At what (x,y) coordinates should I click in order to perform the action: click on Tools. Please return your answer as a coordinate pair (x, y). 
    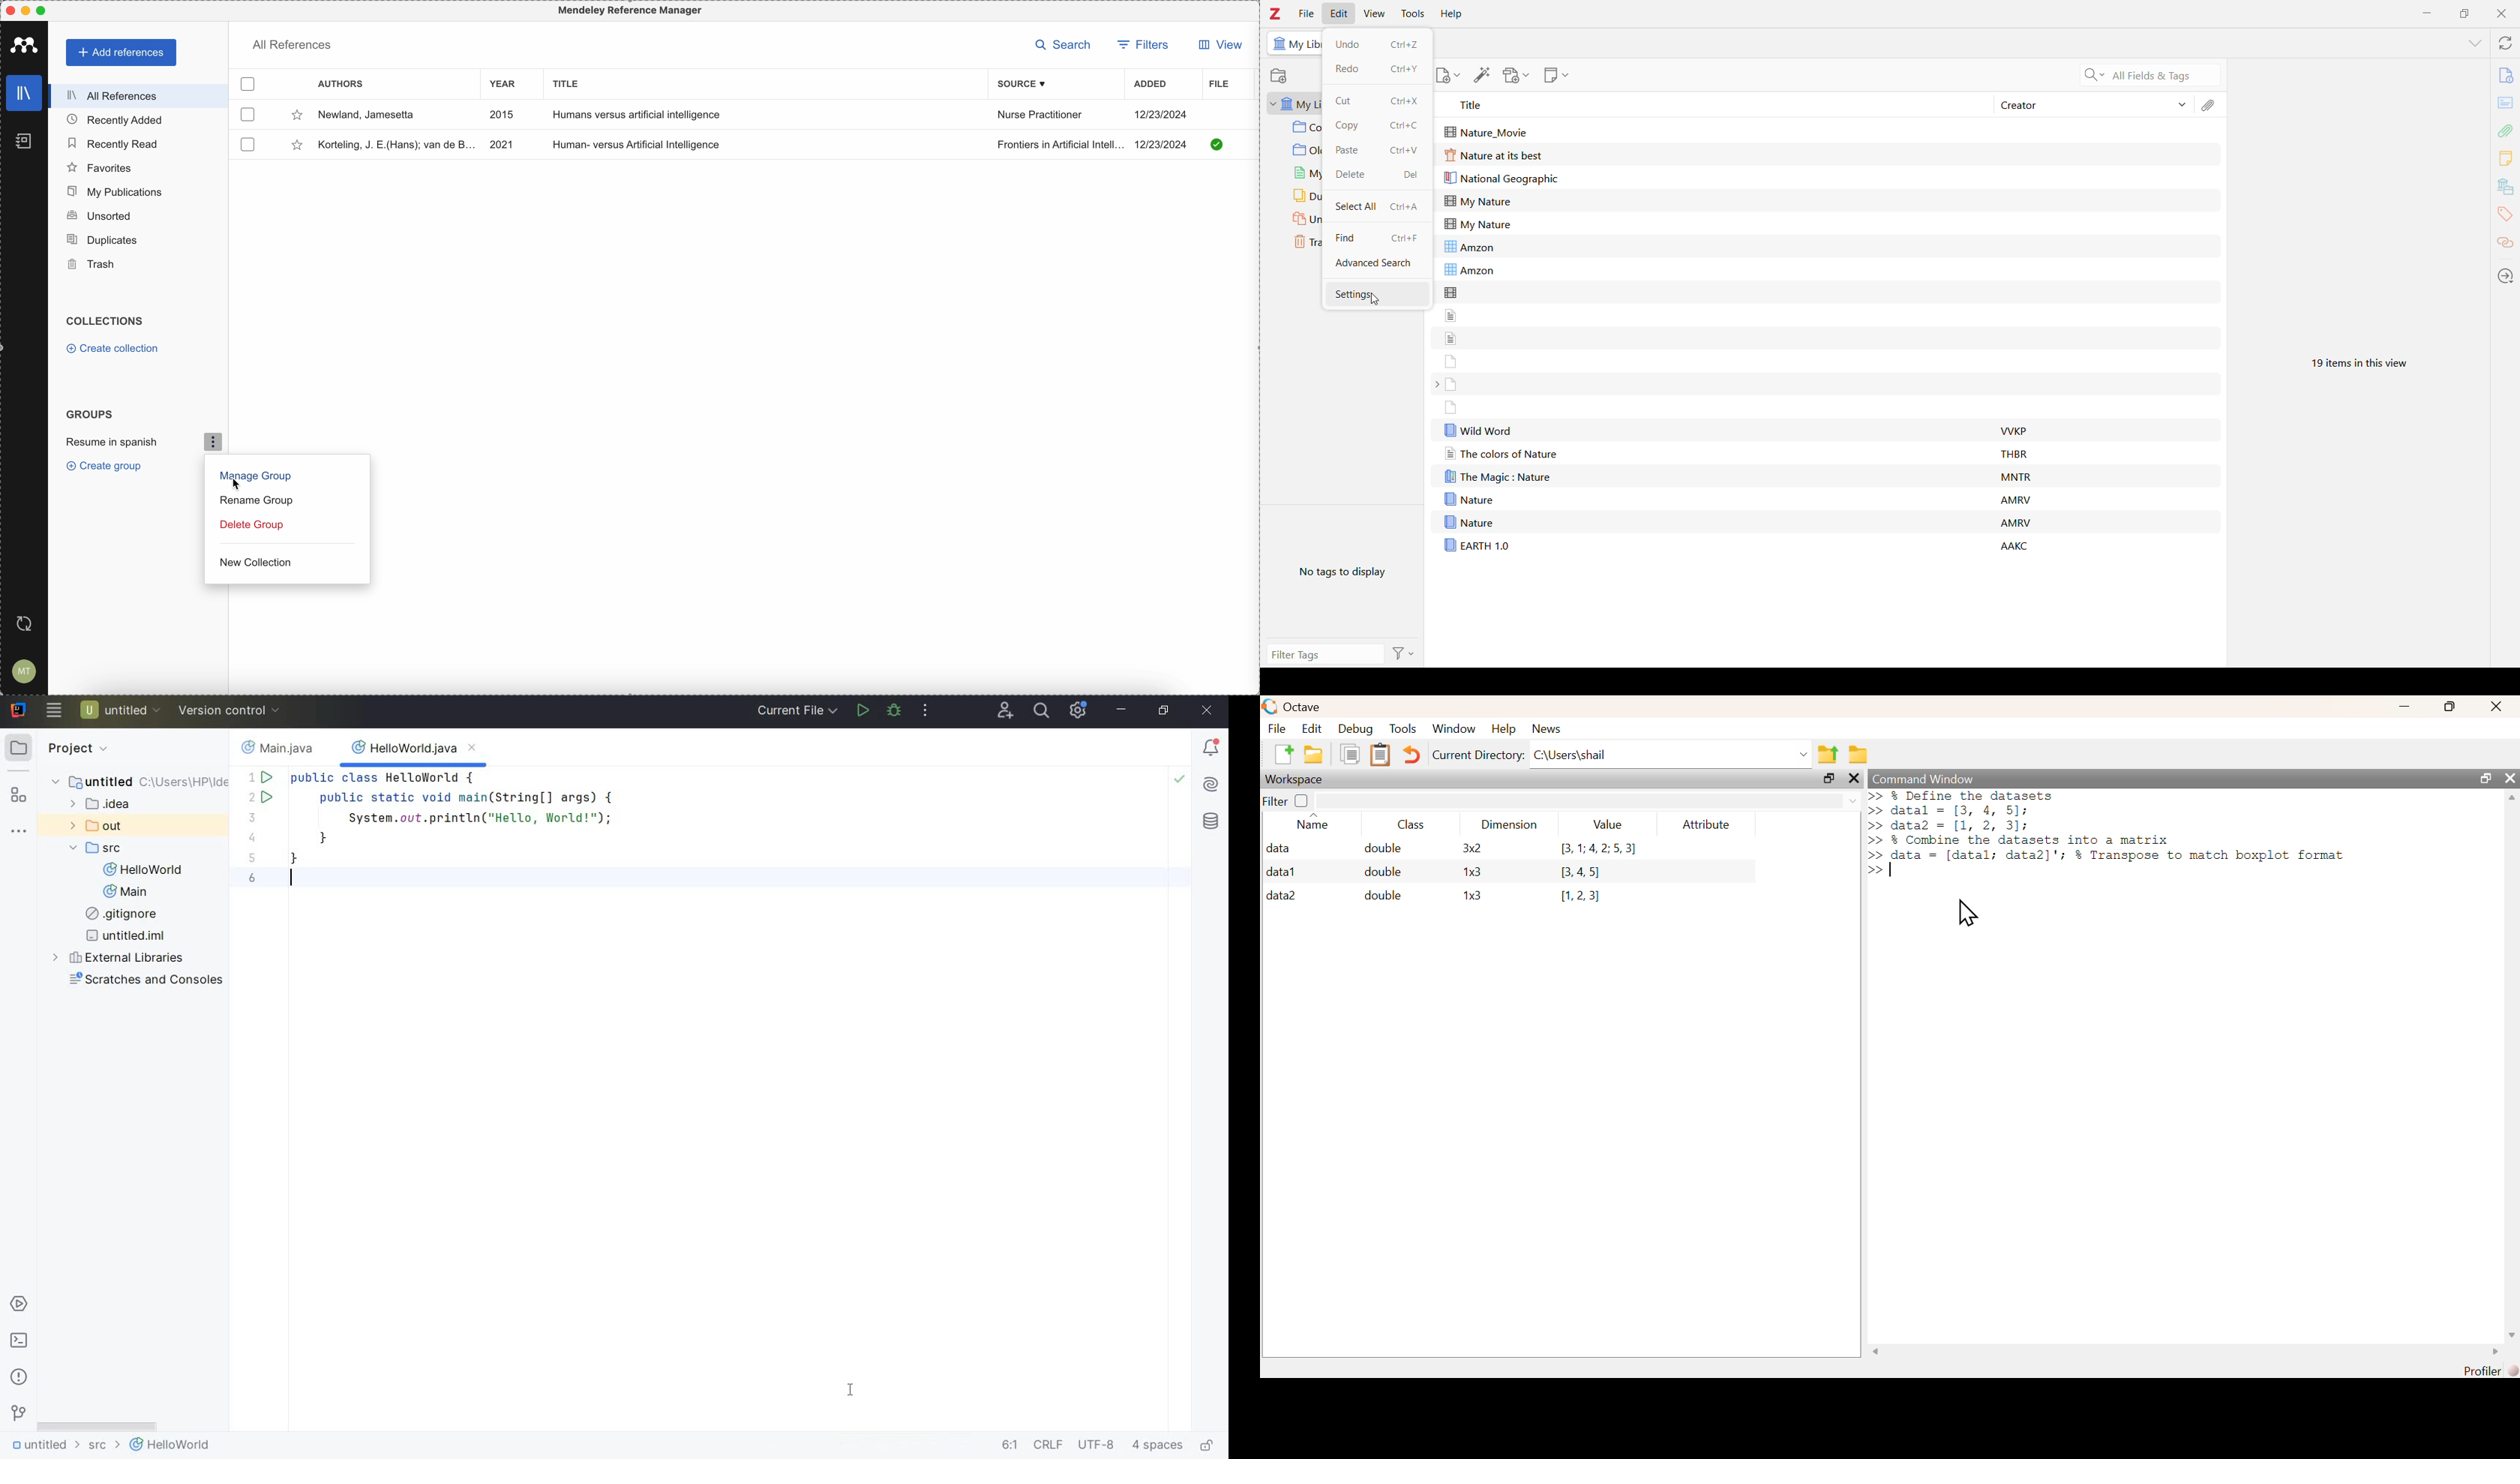
    Looking at the image, I should click on (1404, 728).